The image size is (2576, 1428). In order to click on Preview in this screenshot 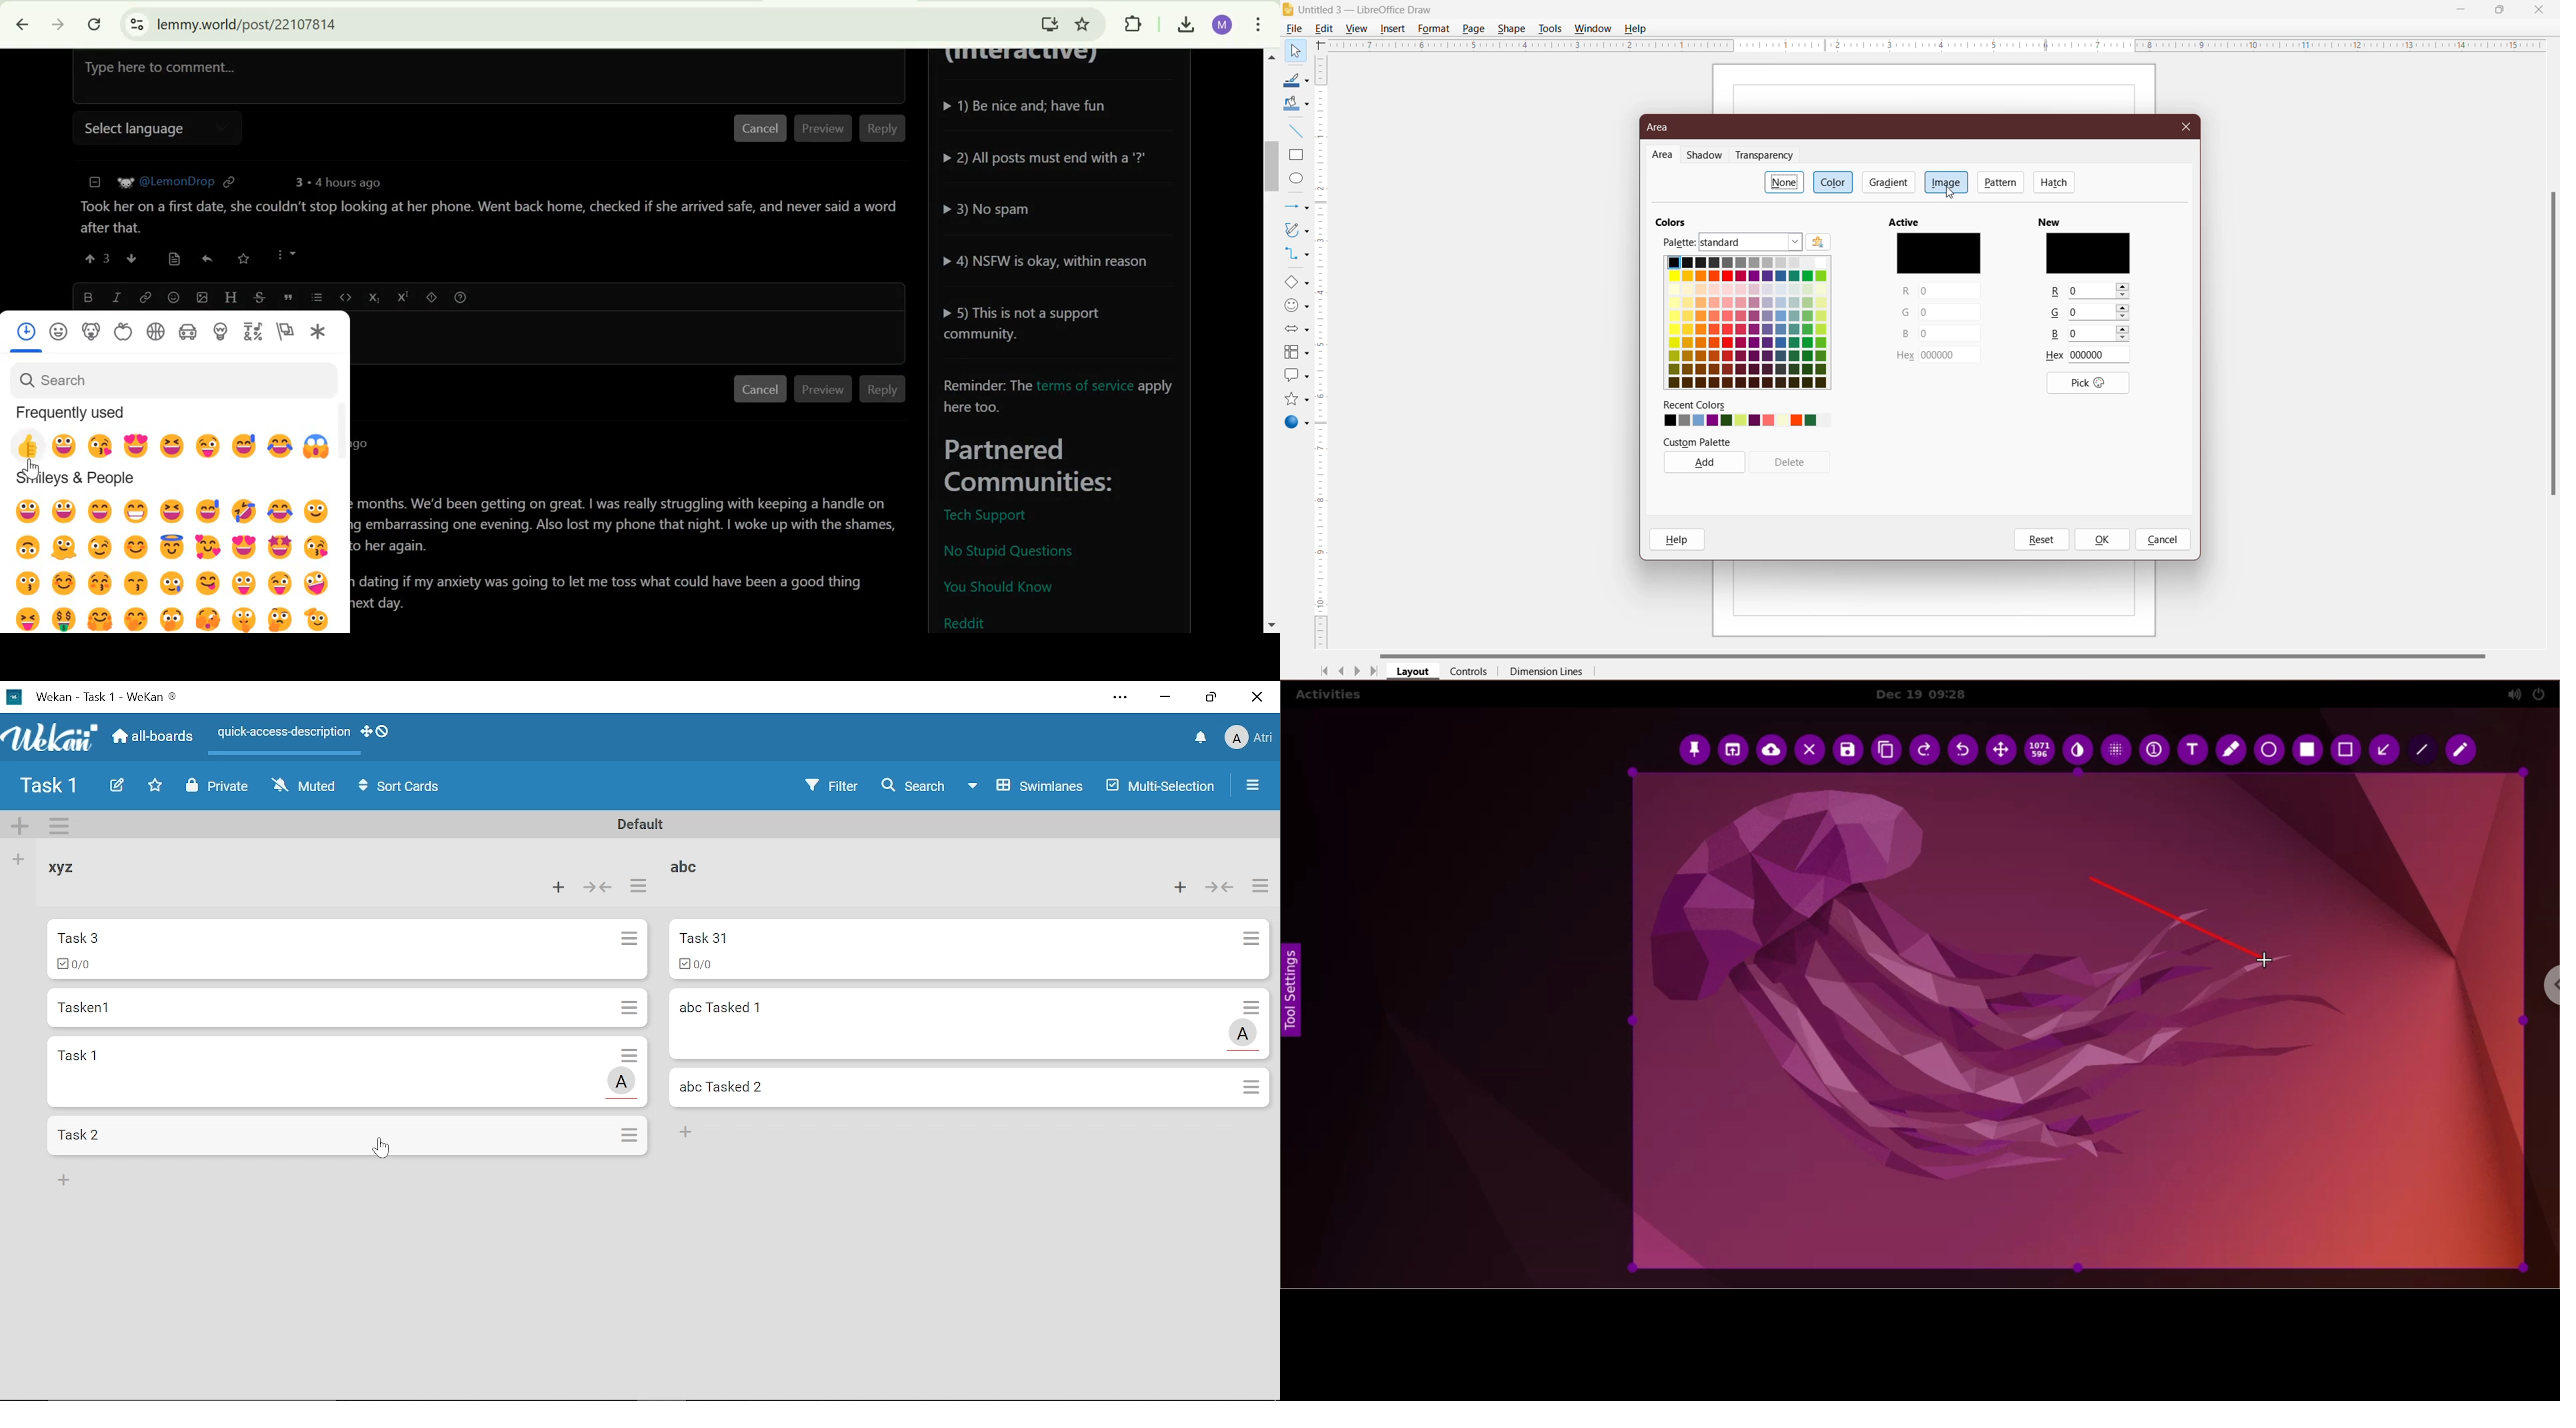, I will do `click(823, 129)`.